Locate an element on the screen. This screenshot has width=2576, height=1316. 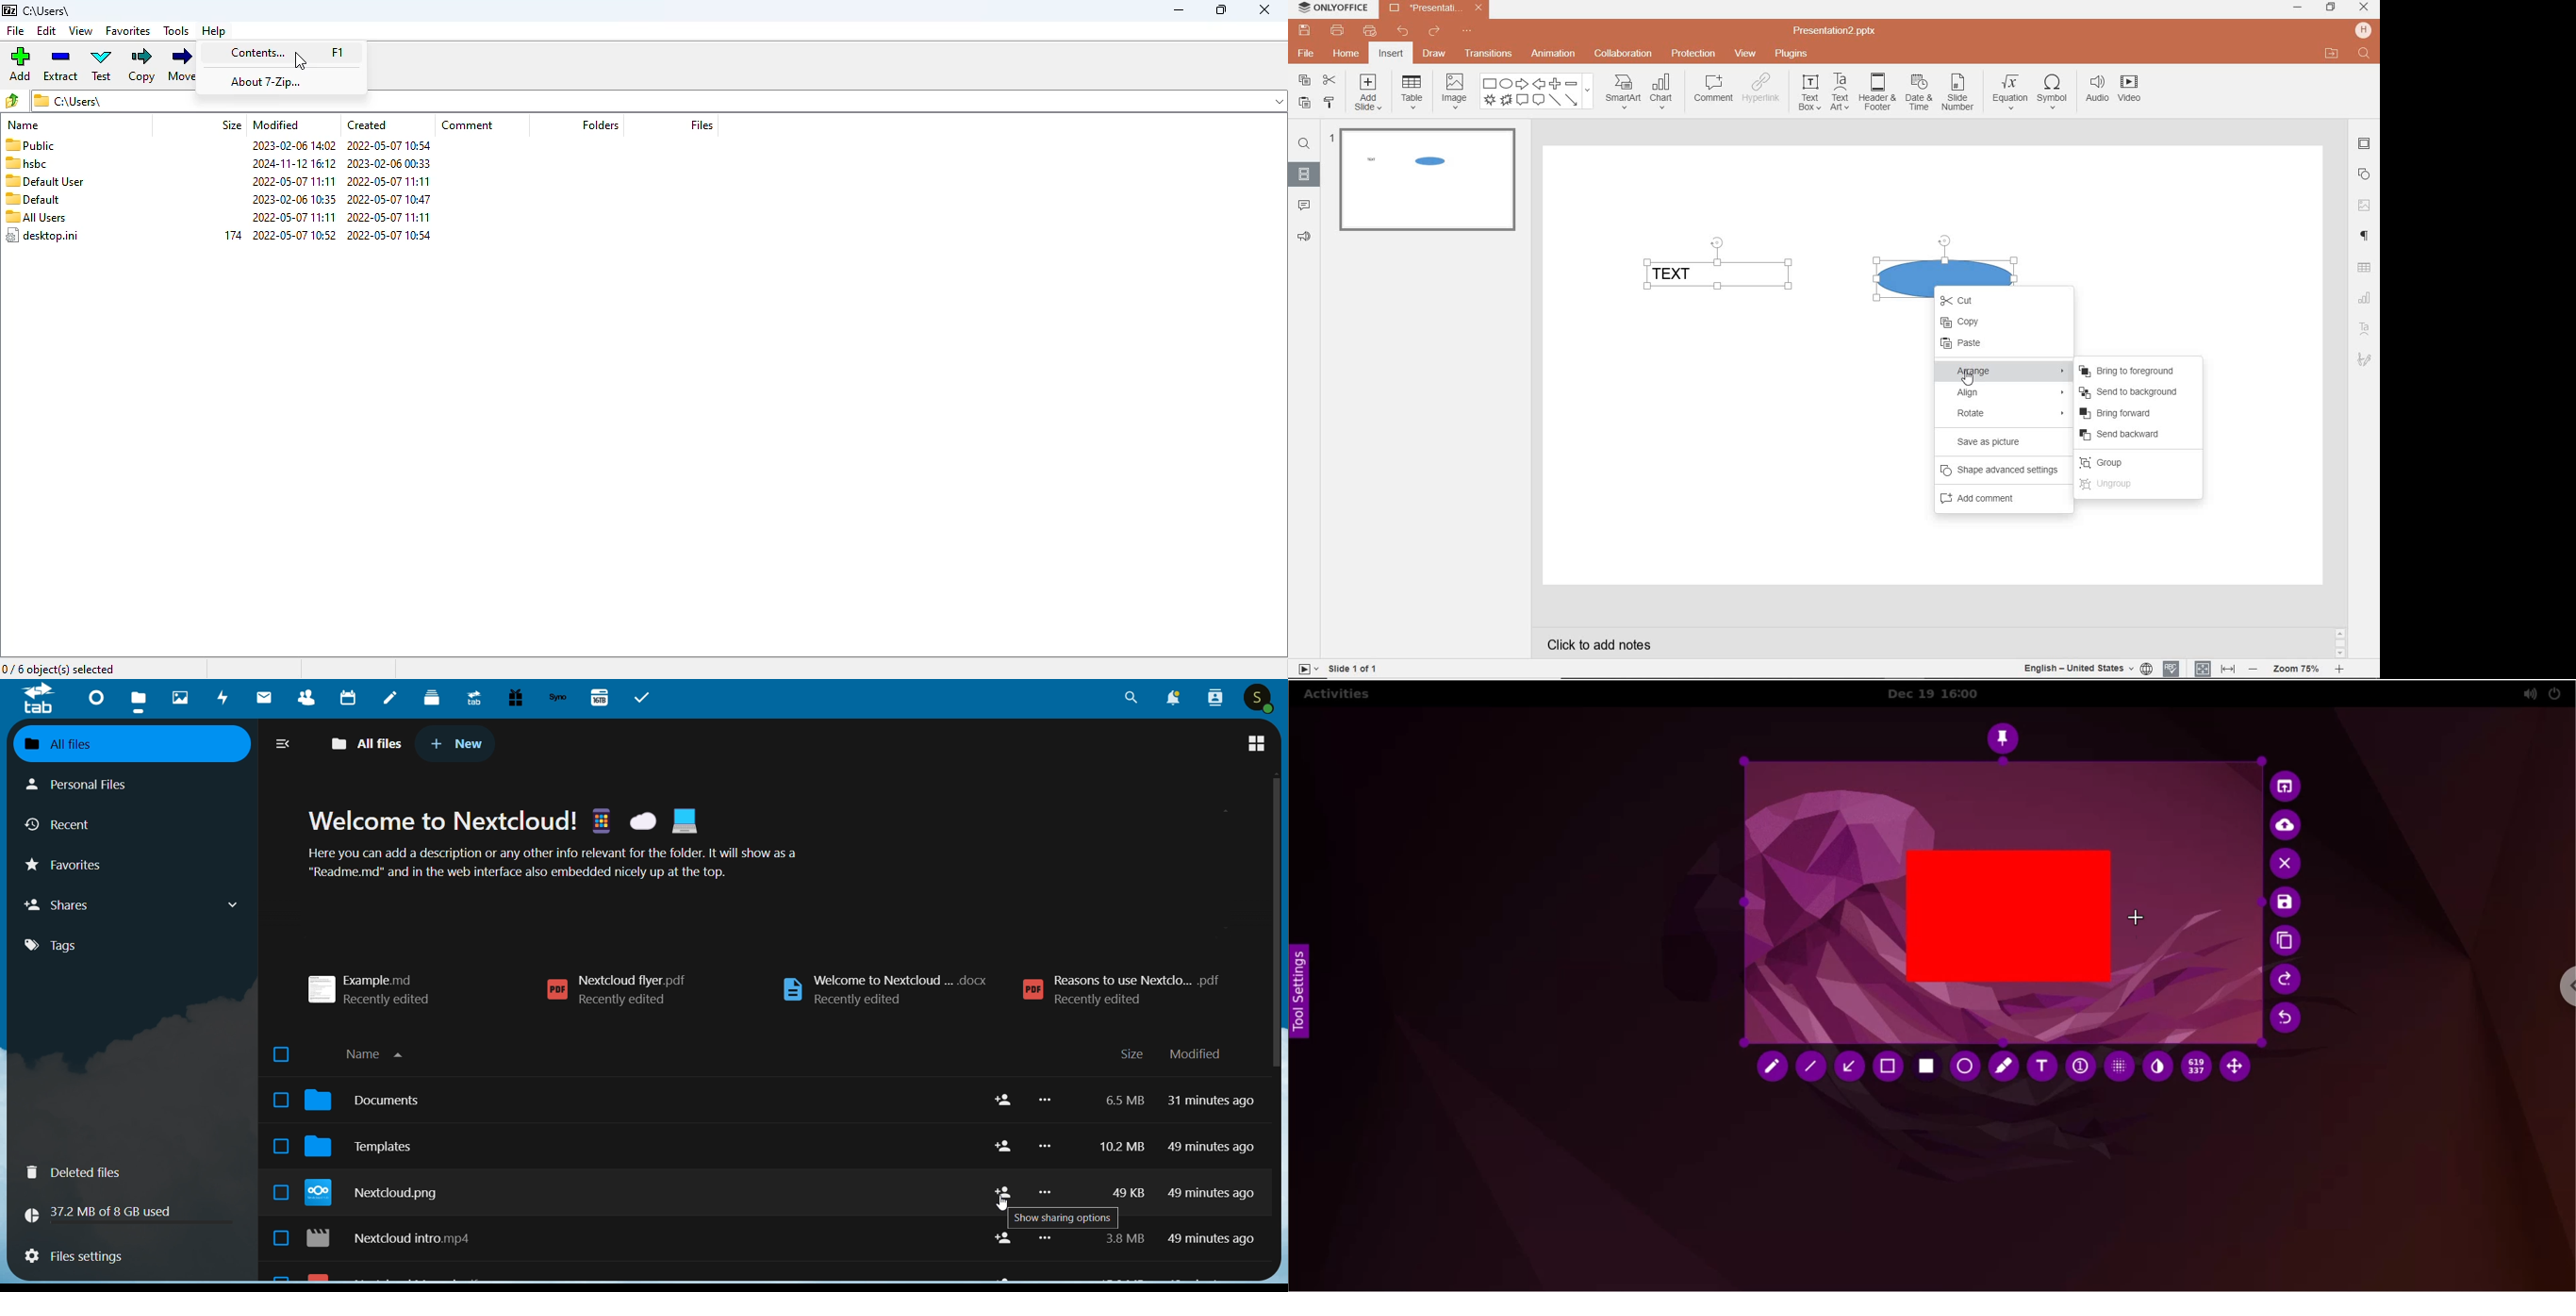
photos is located at coordinates (180, 698).